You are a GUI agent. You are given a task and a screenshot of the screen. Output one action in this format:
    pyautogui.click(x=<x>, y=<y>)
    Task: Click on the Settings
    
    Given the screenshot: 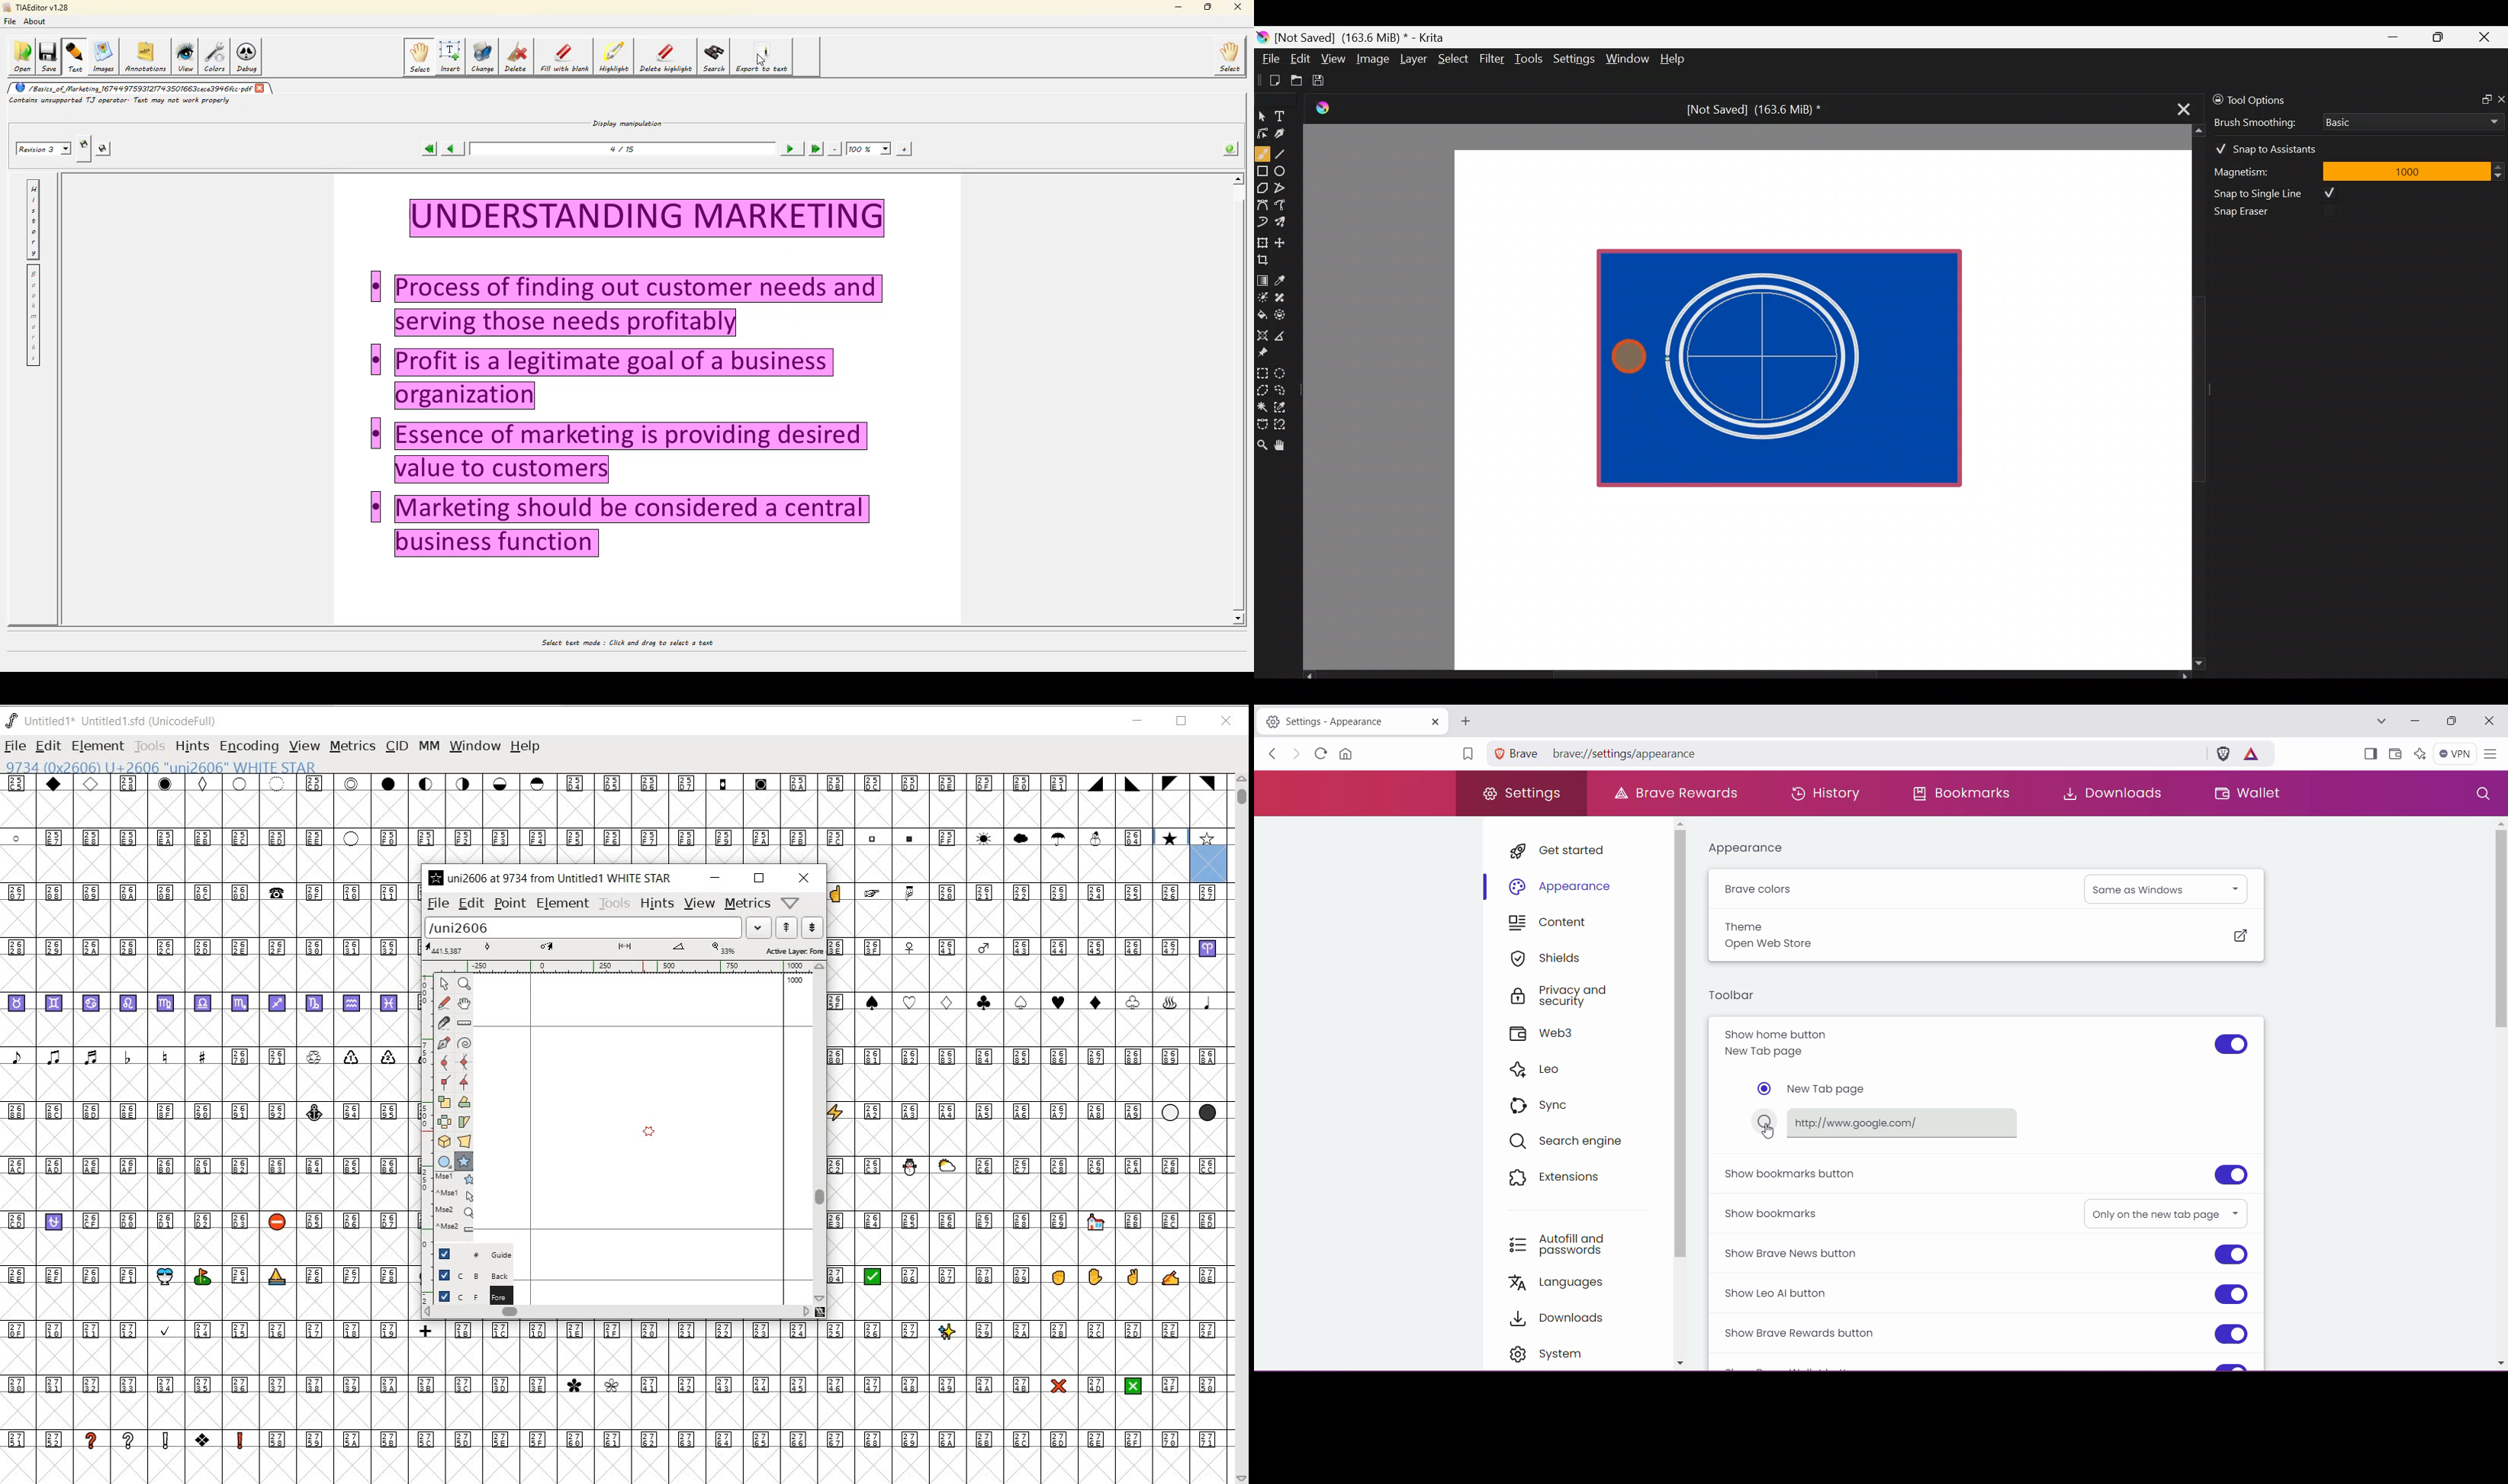 What is the action you would take?
    pyautogui.click(x=1575, y=61)
    